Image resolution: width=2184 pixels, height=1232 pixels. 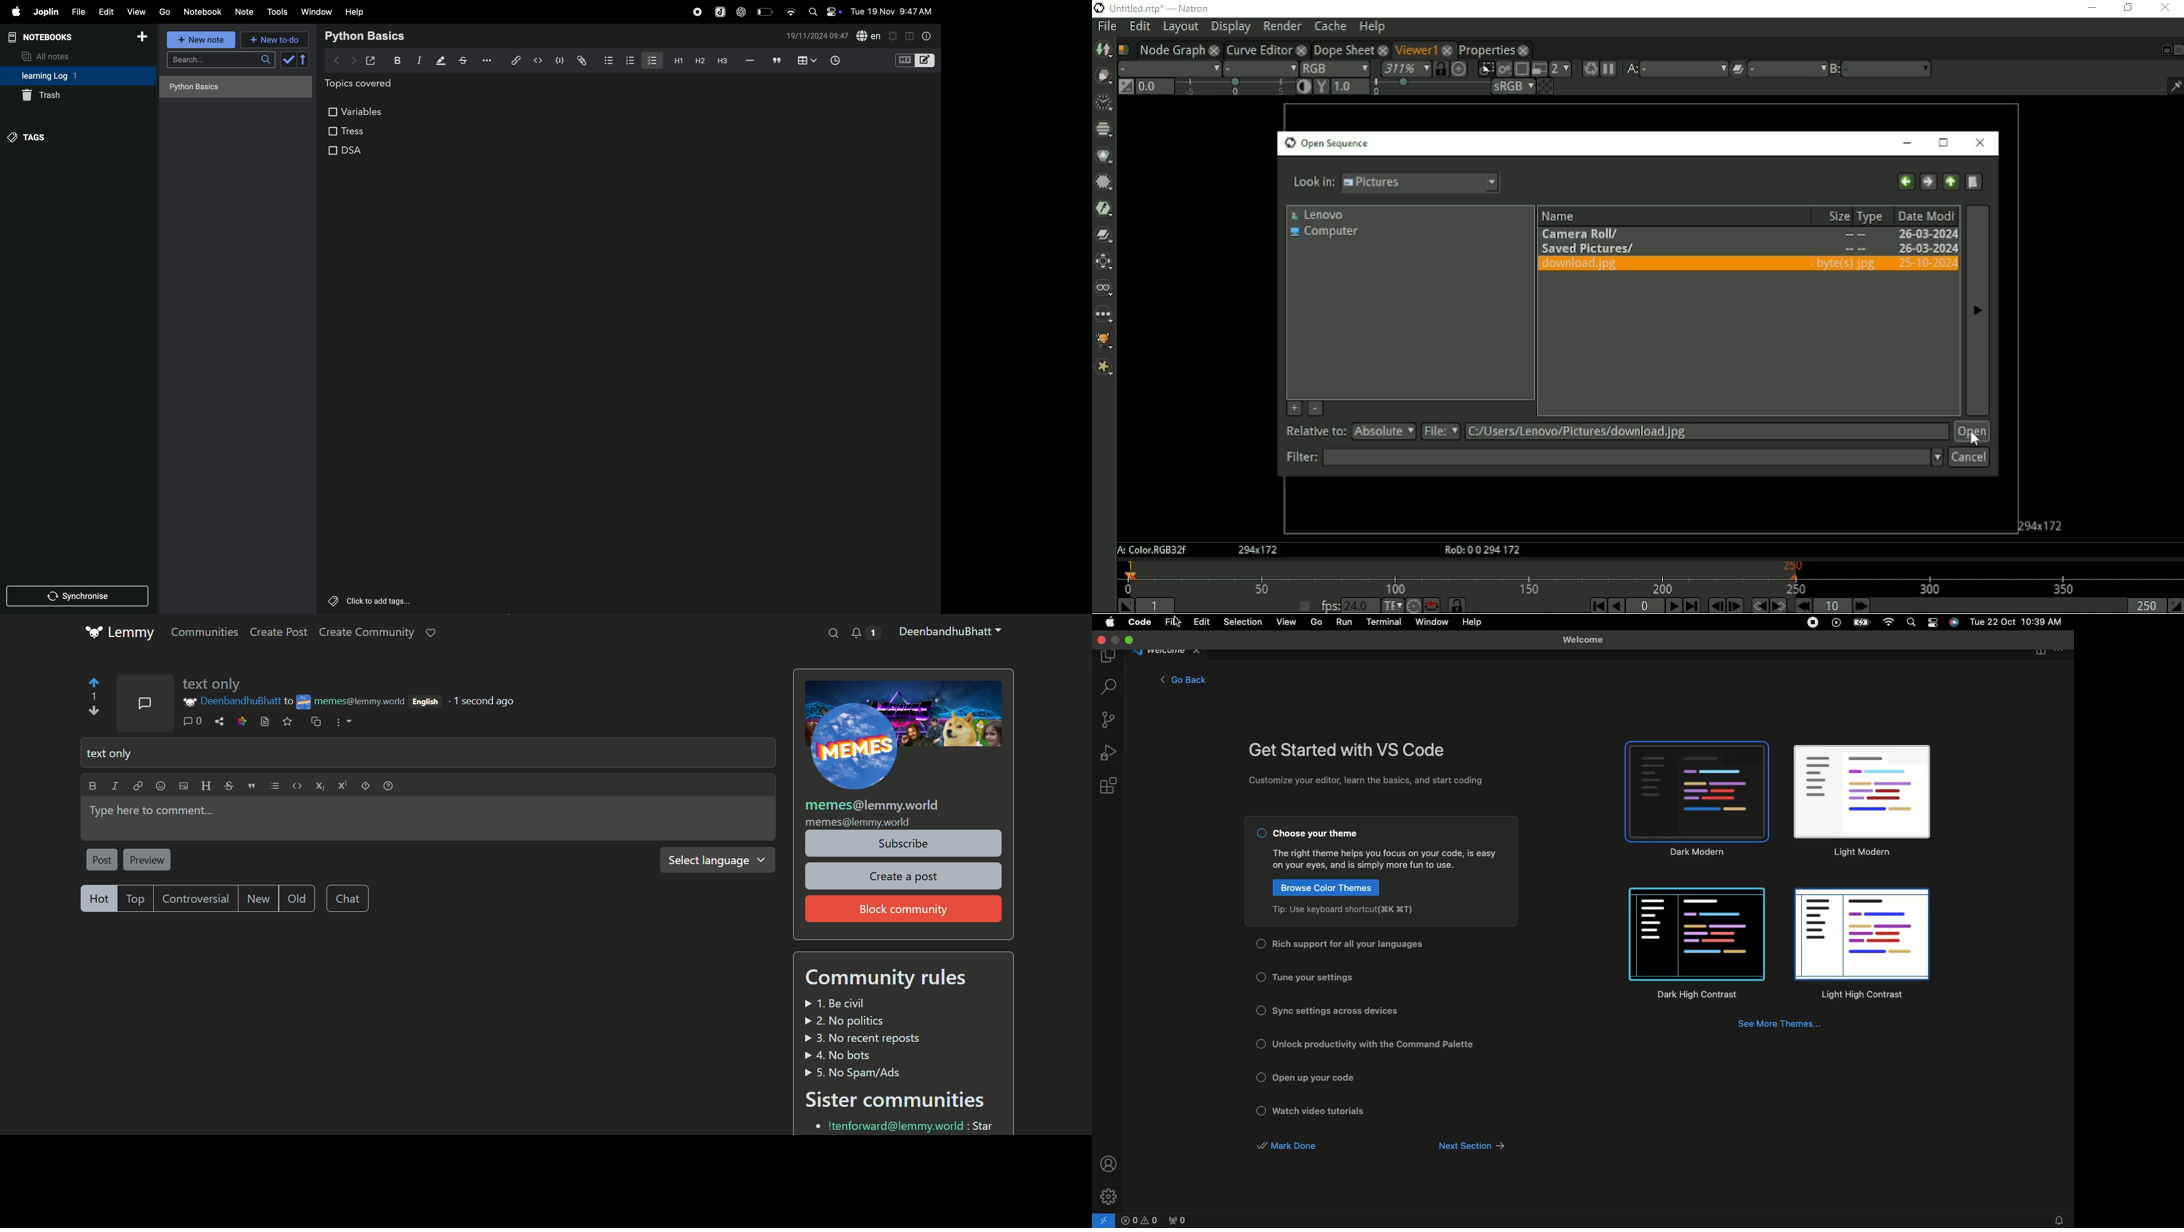 I want to click on checkbox, so click(x=652, y=59).